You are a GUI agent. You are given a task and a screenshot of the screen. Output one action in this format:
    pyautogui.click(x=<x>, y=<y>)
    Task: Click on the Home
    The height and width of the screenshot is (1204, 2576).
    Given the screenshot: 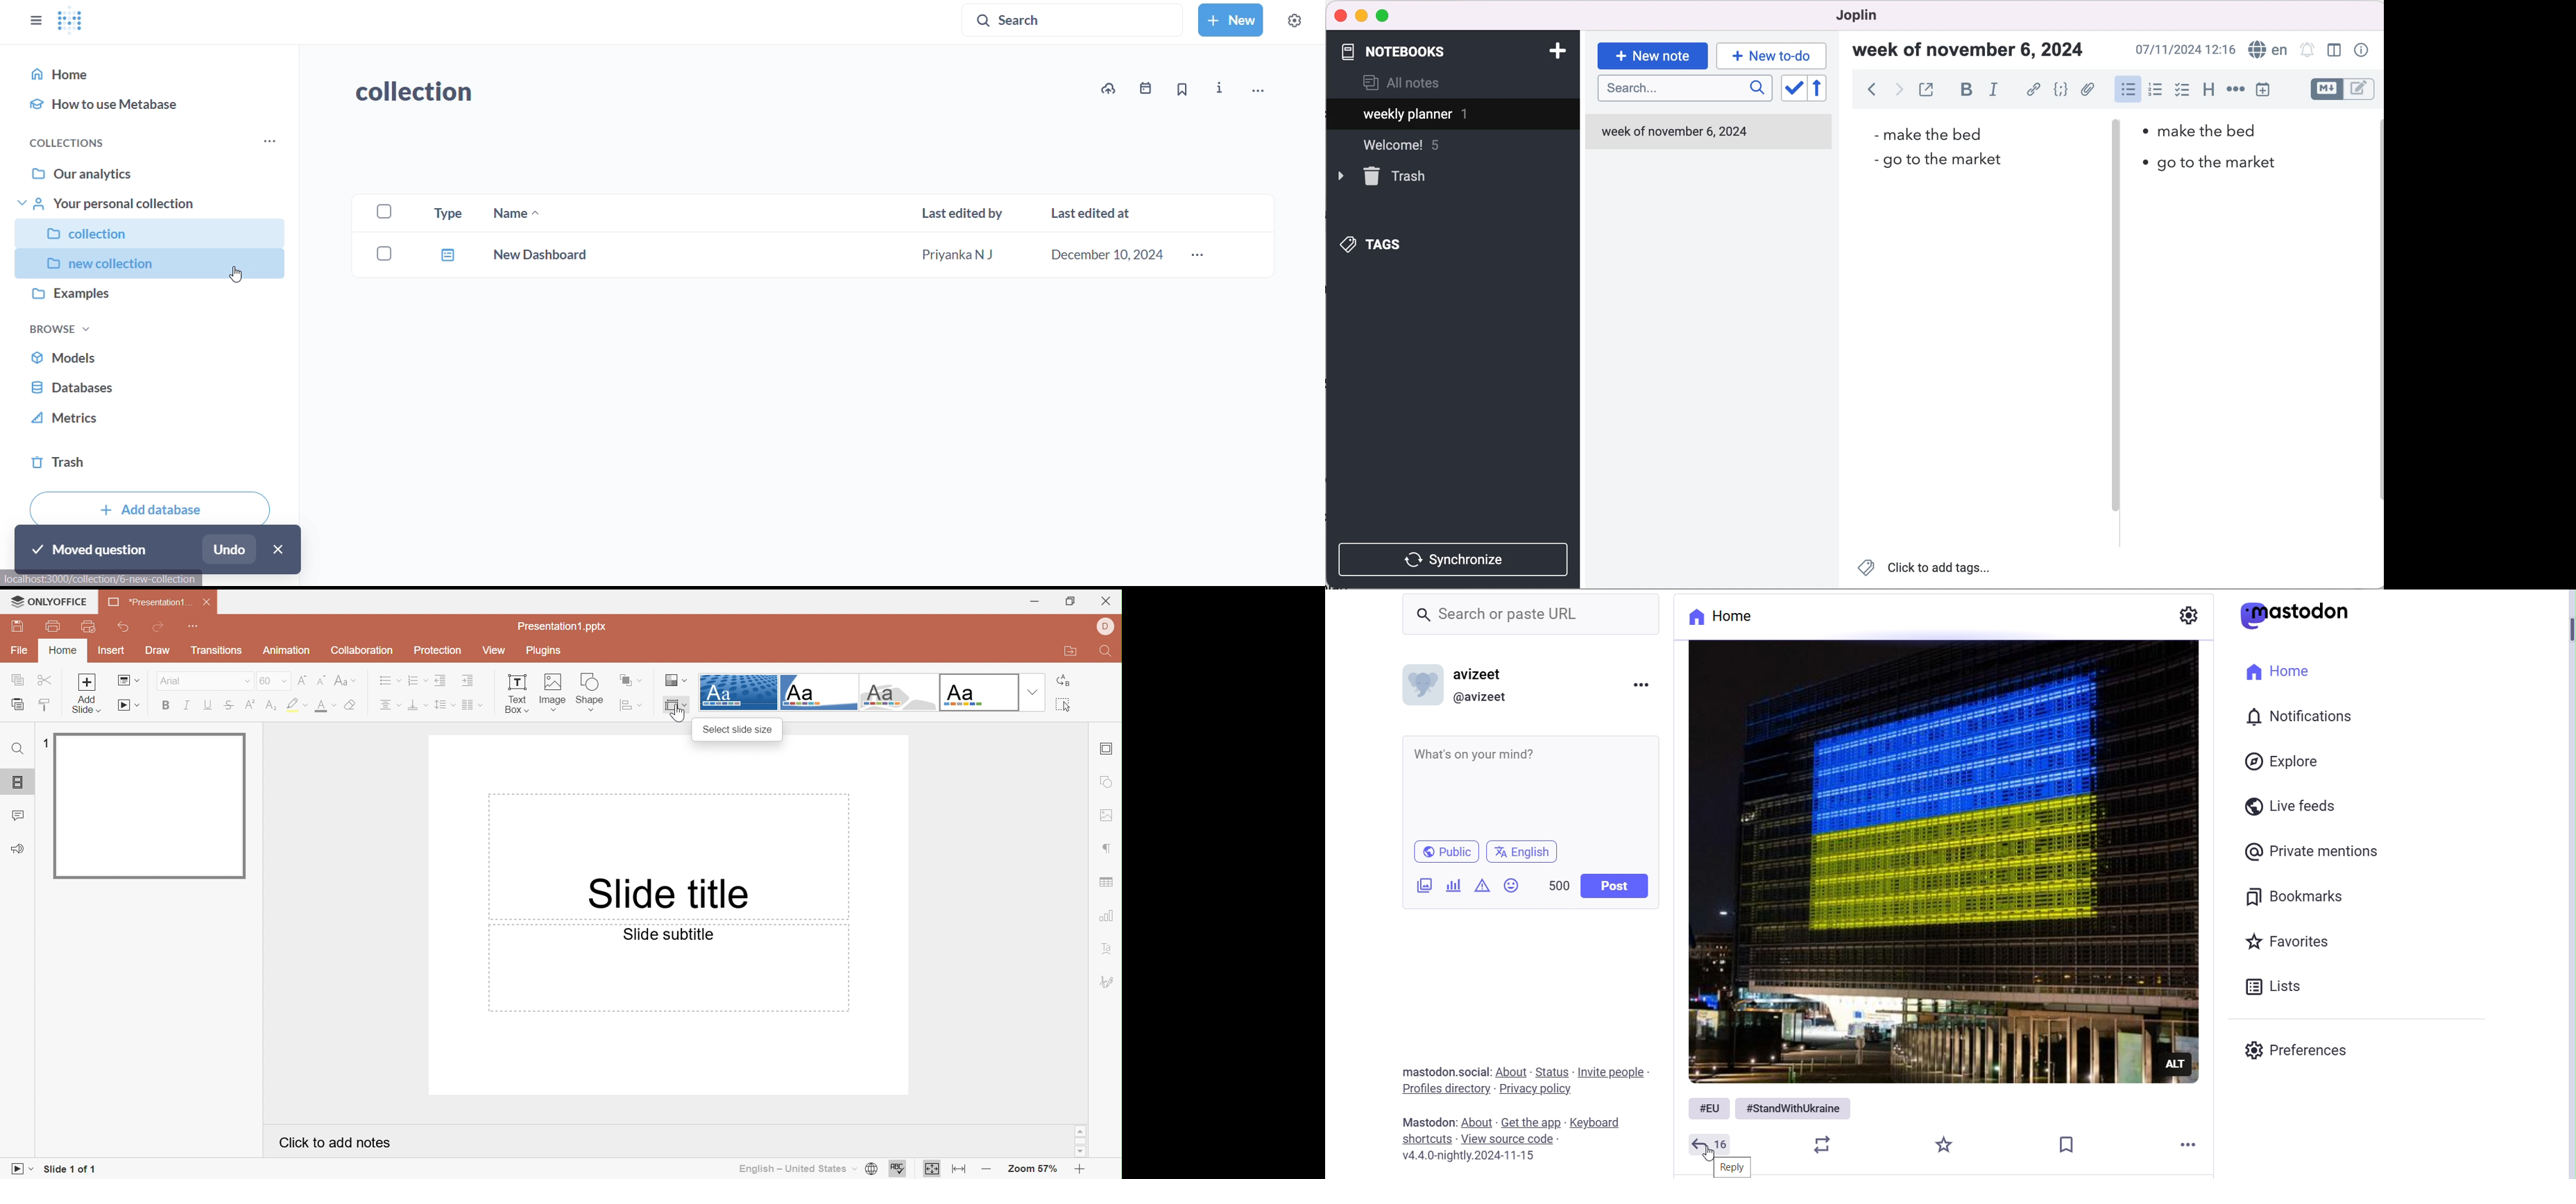 What is the action you would take?
    pyautogui.click(x=2282, y=673)
    